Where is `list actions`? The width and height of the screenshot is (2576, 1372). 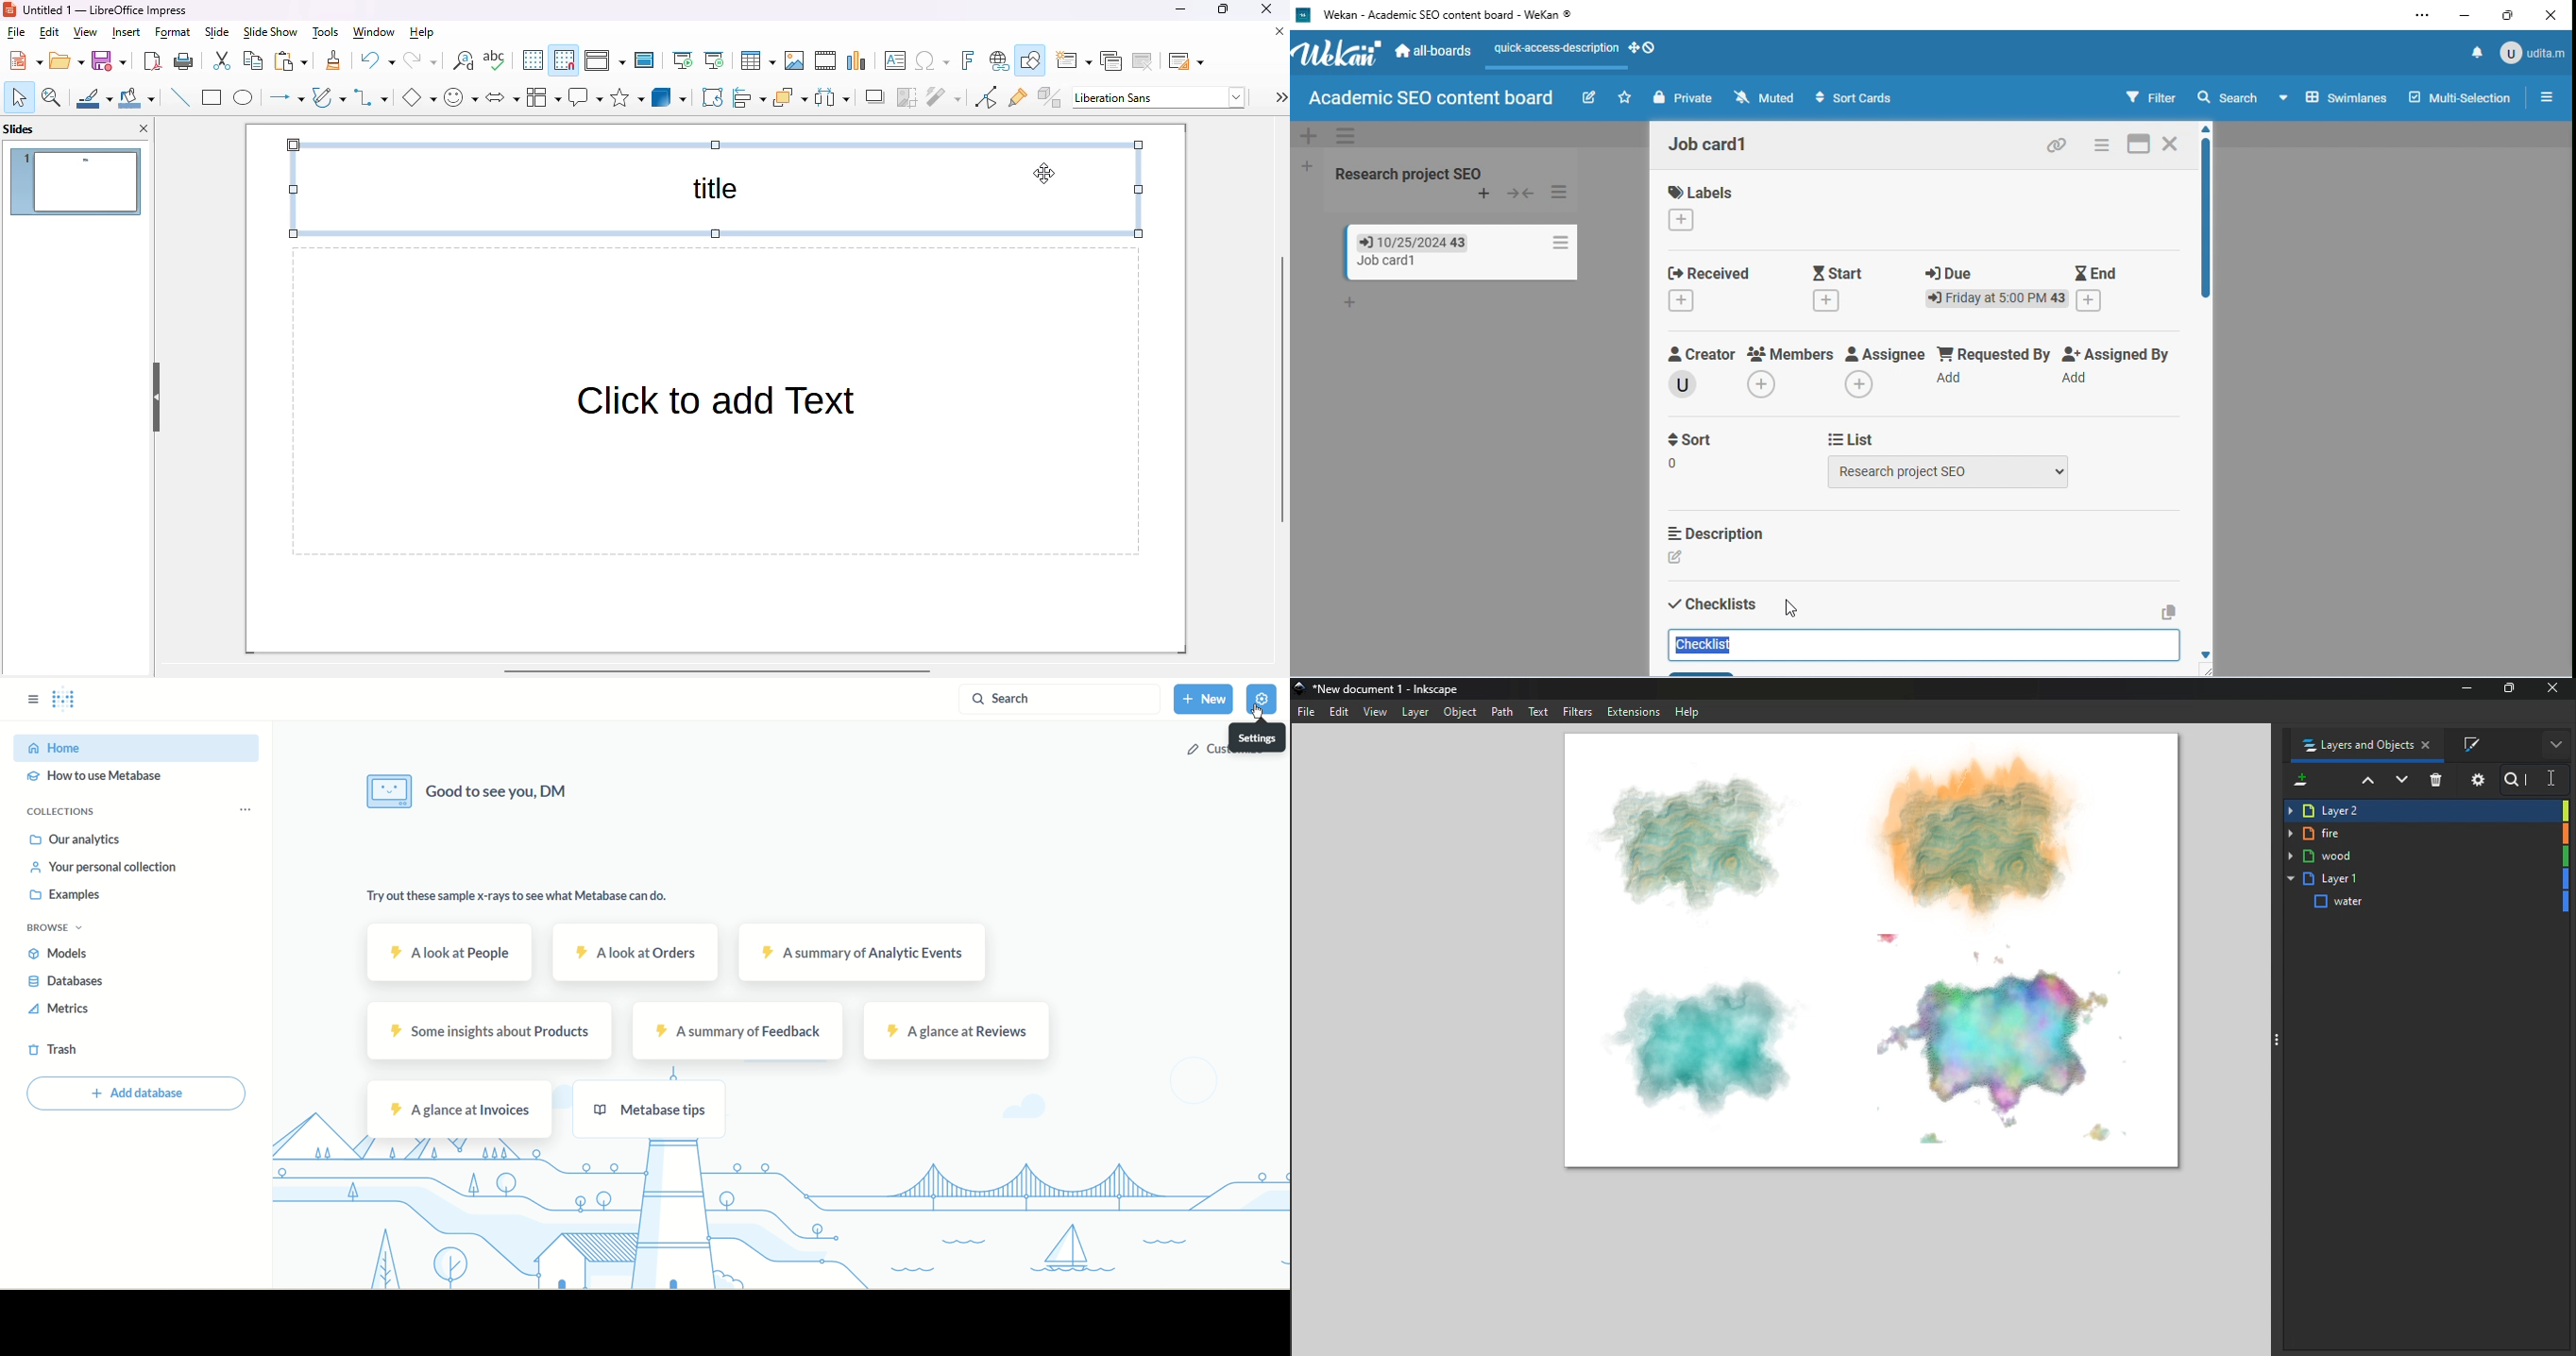
list actions is located at coordinates (1561, 193).